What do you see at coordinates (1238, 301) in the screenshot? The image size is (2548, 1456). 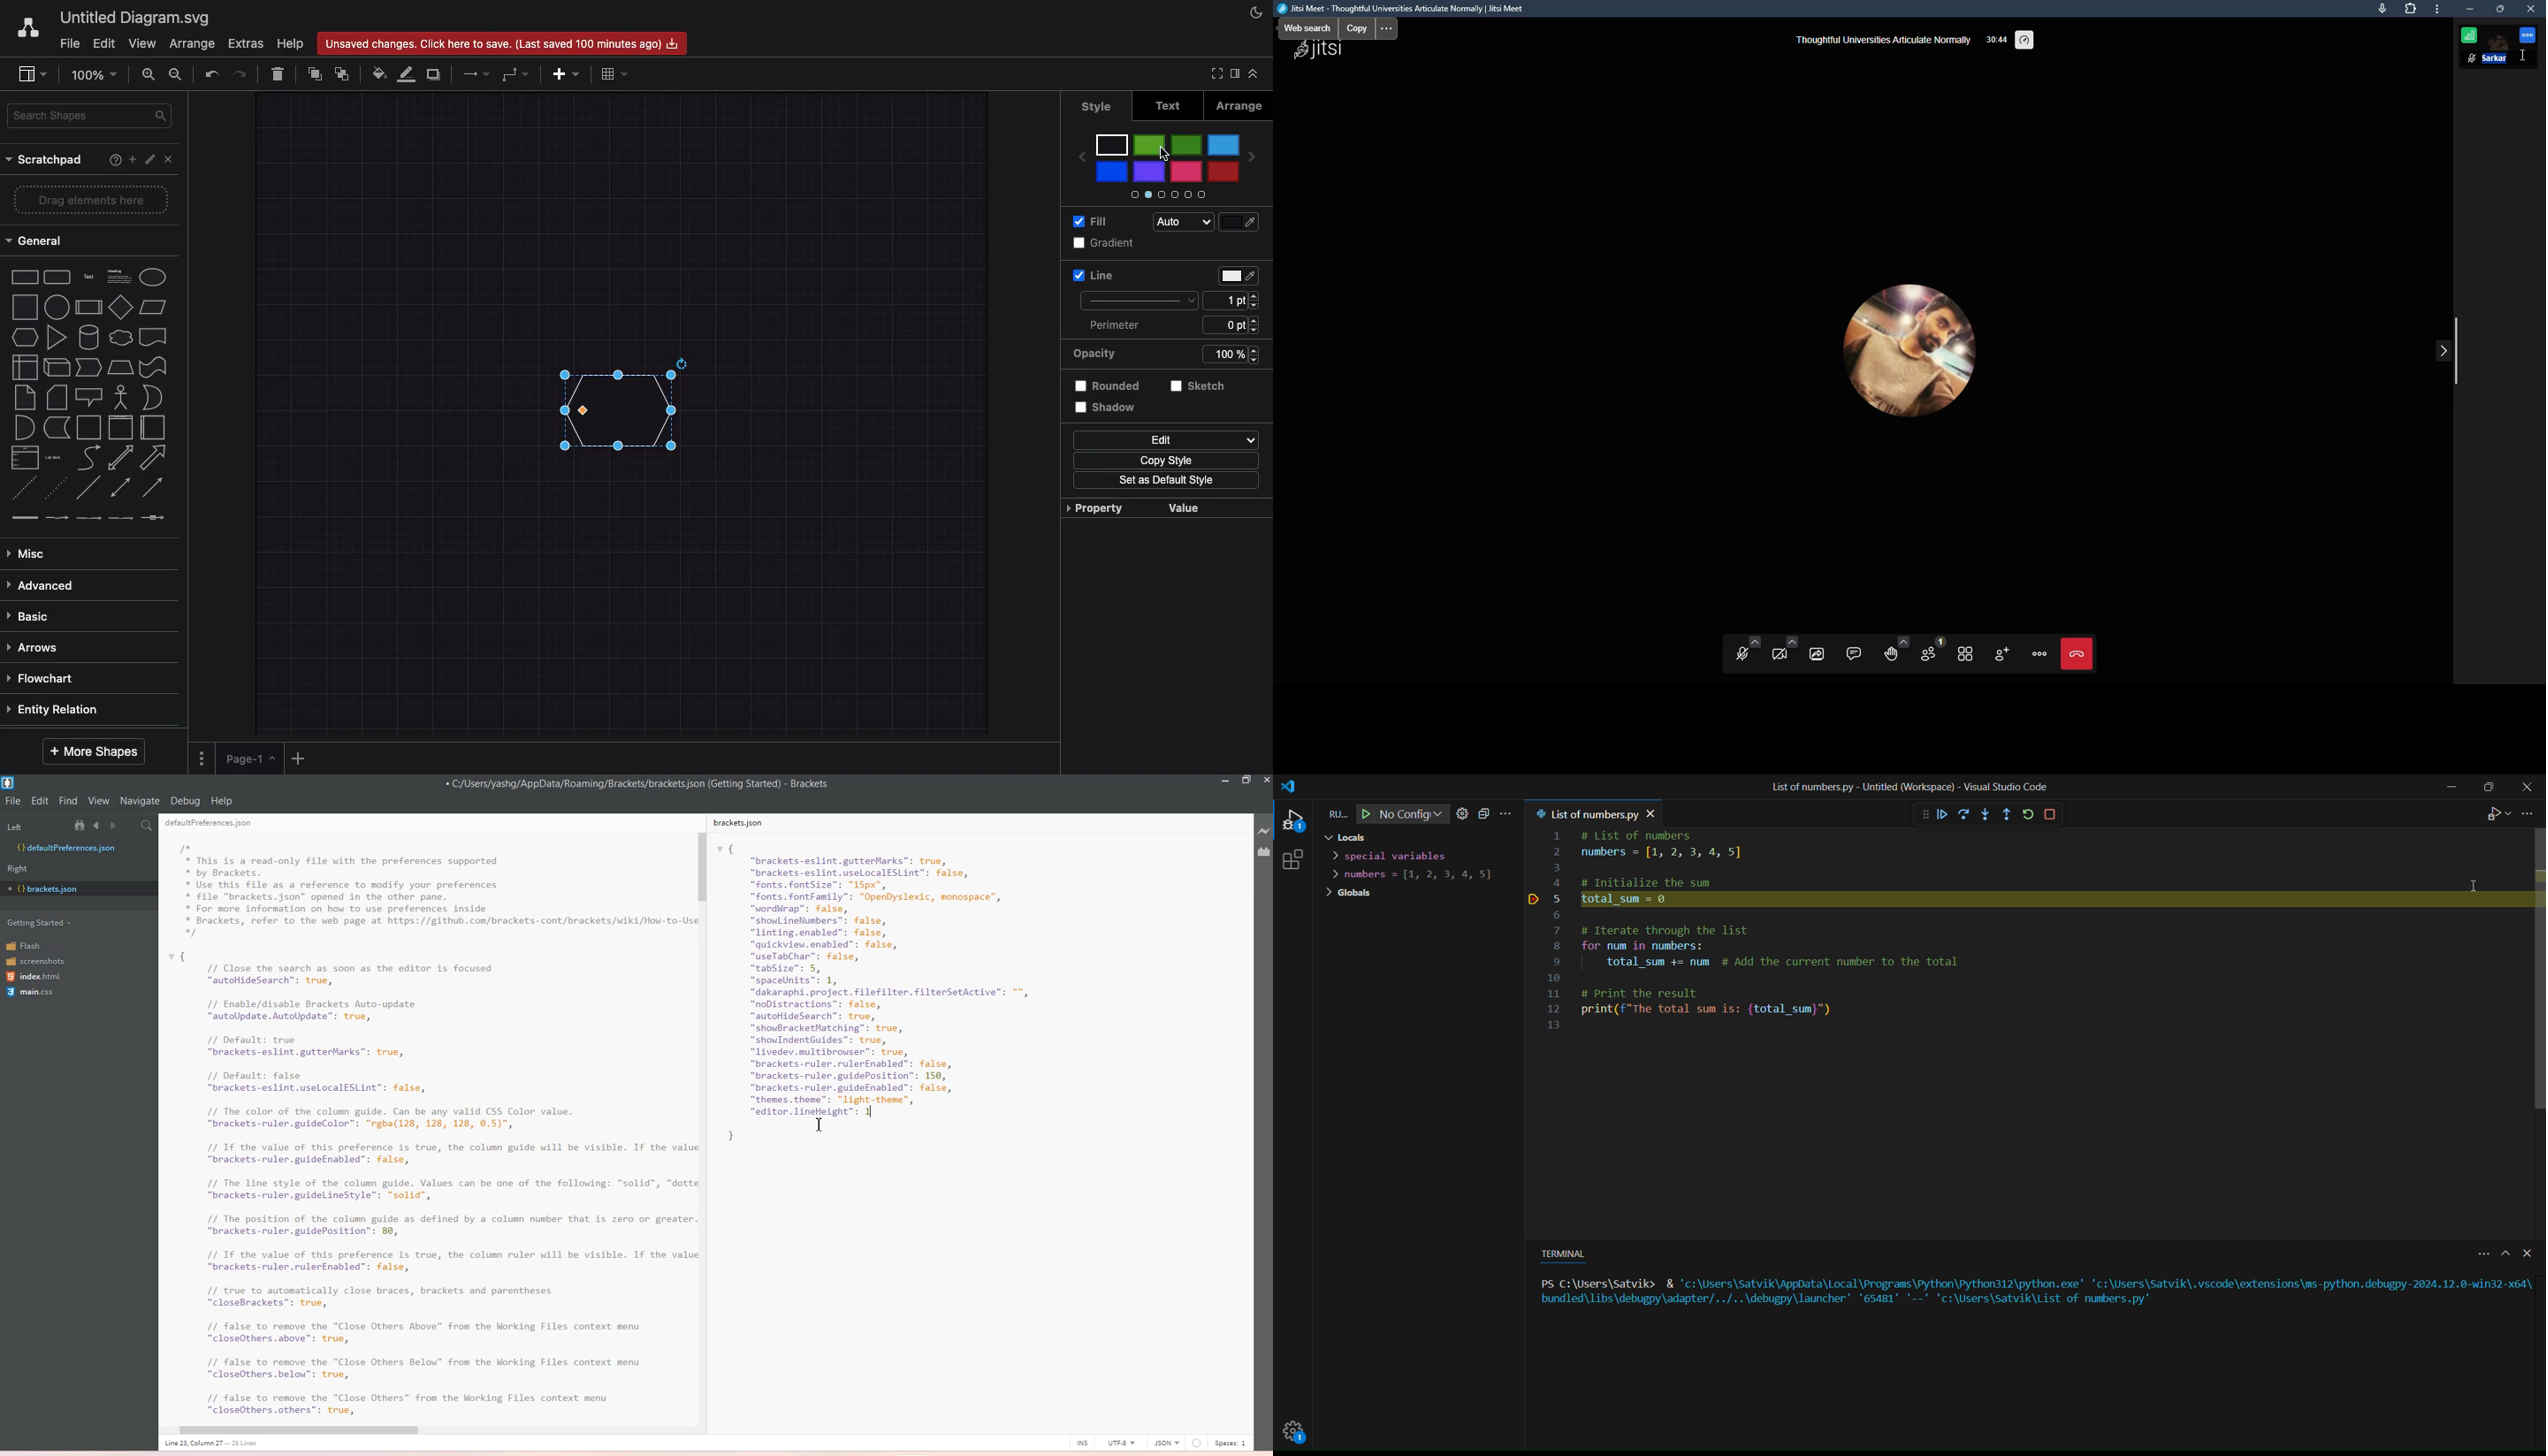 I see `Size` at bounding box center [1238, 301].